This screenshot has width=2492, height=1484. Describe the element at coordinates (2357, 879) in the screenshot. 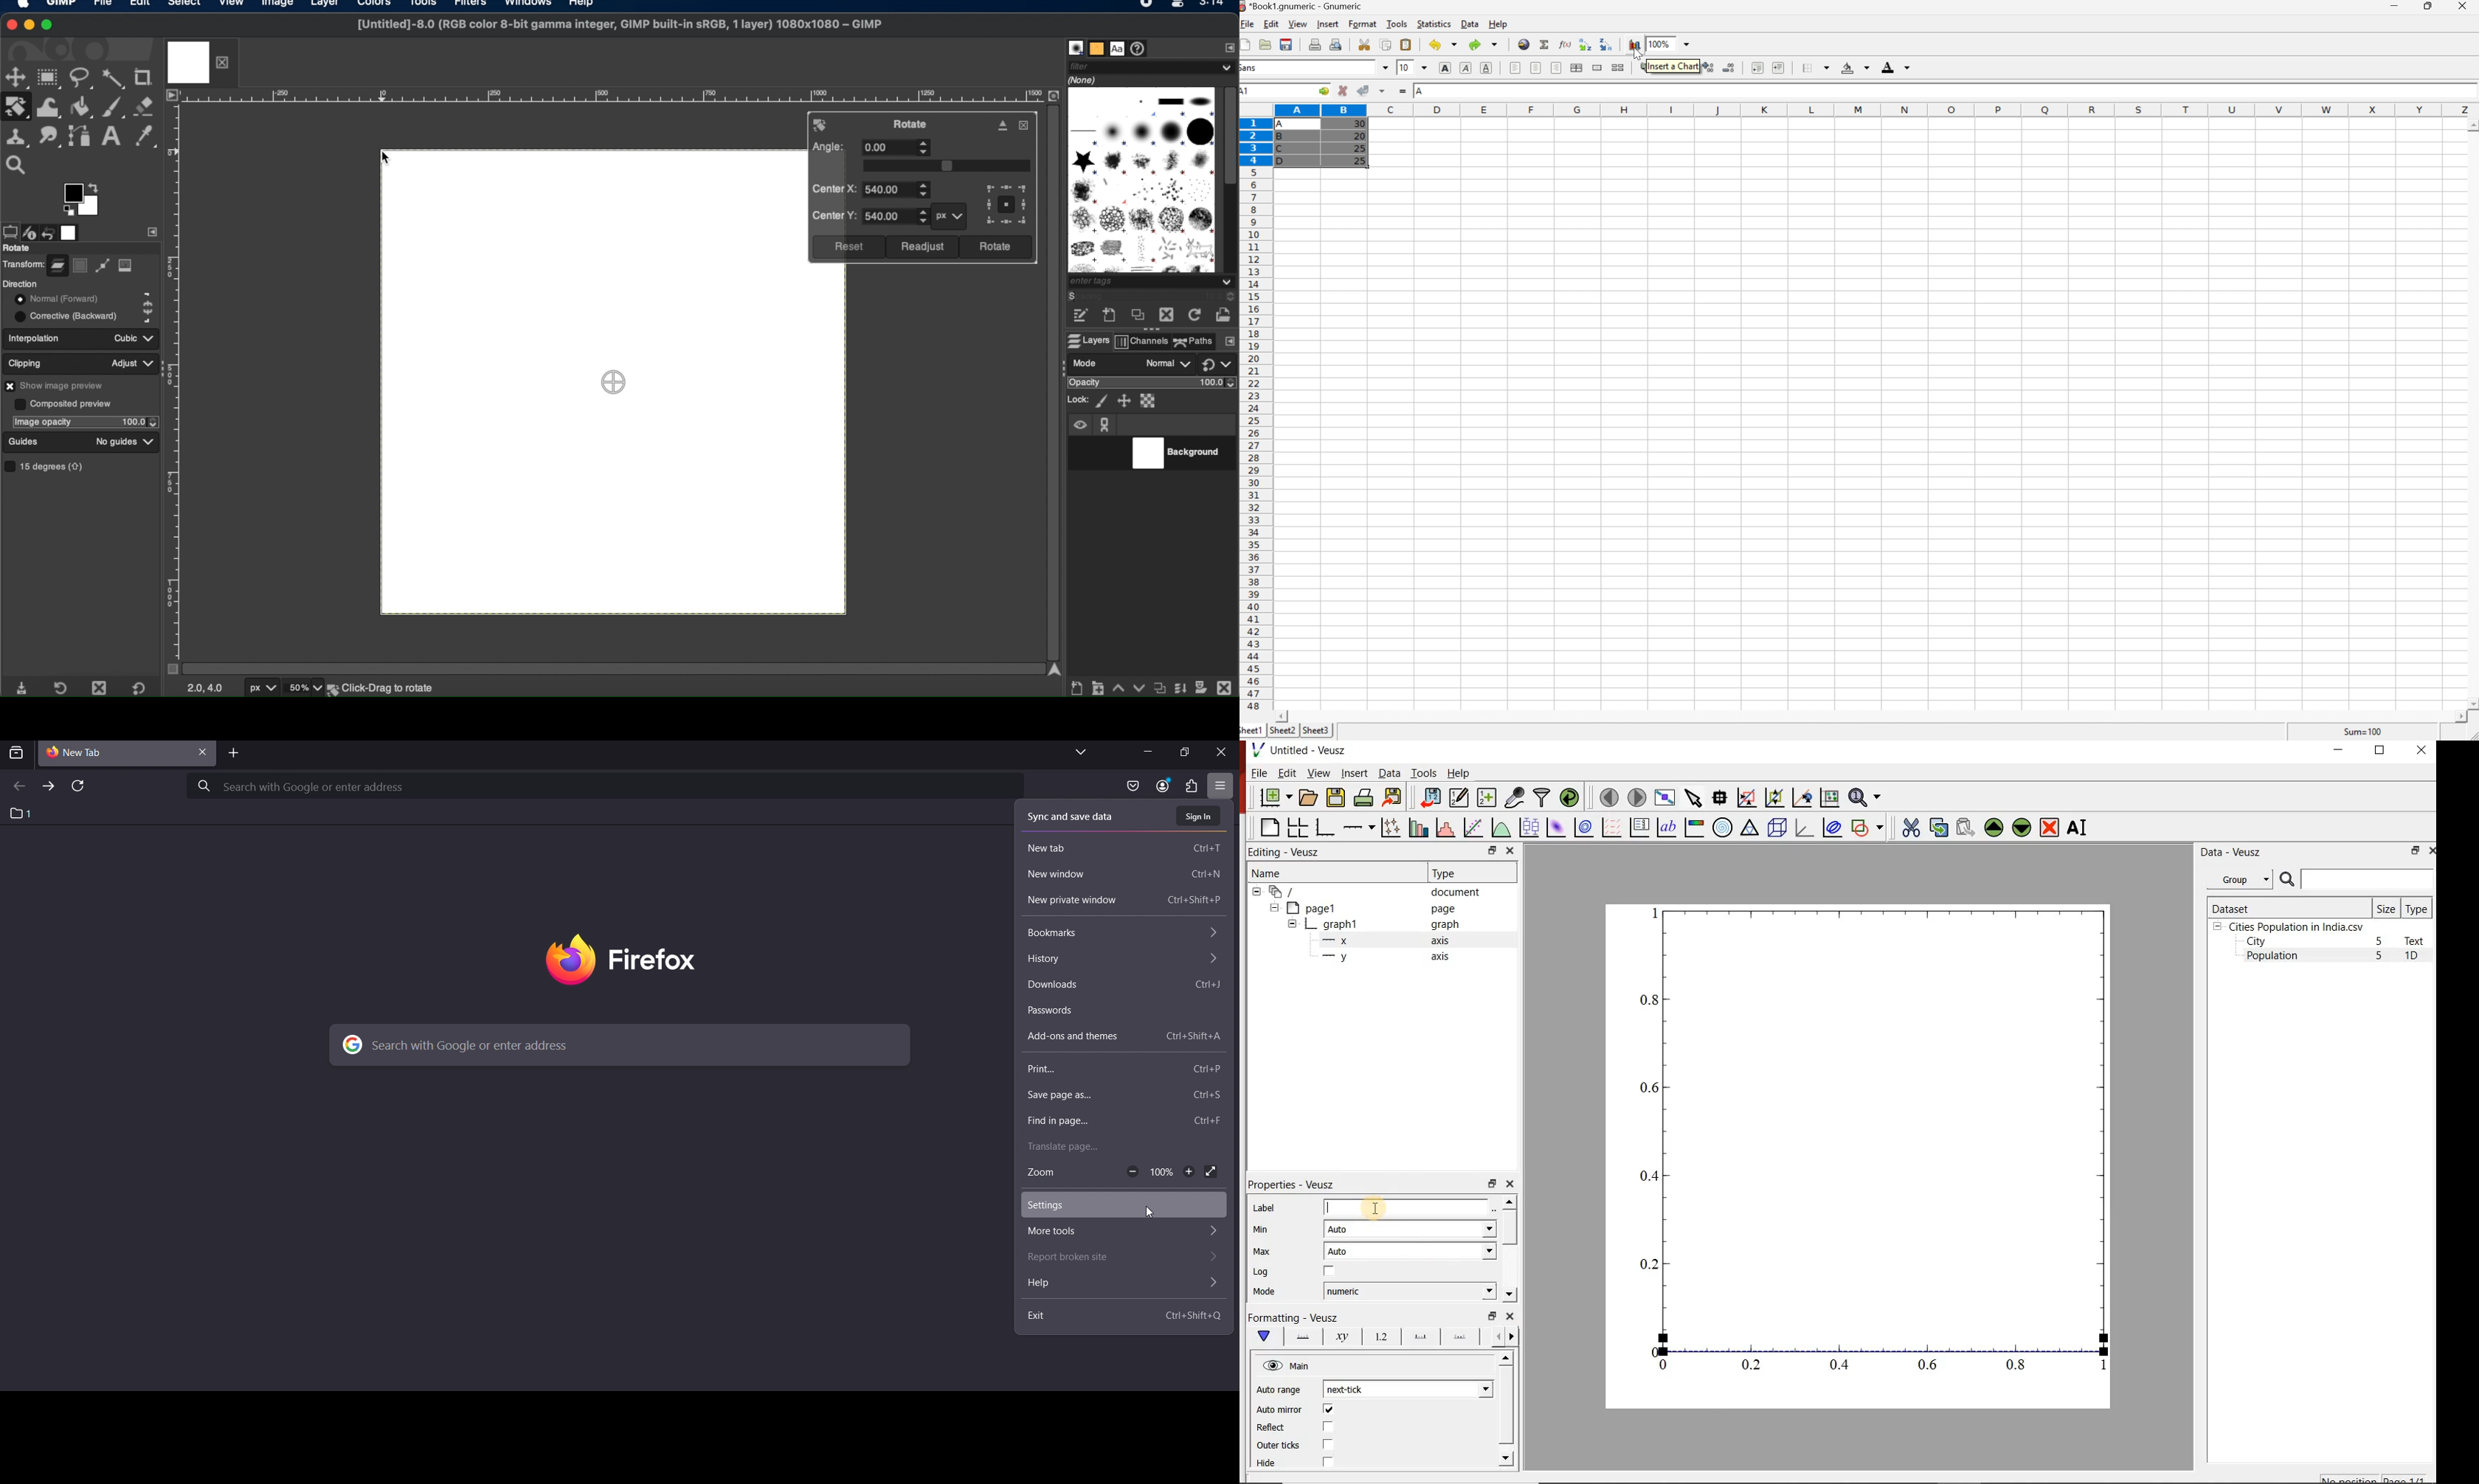

I see `search dataset` at that location.